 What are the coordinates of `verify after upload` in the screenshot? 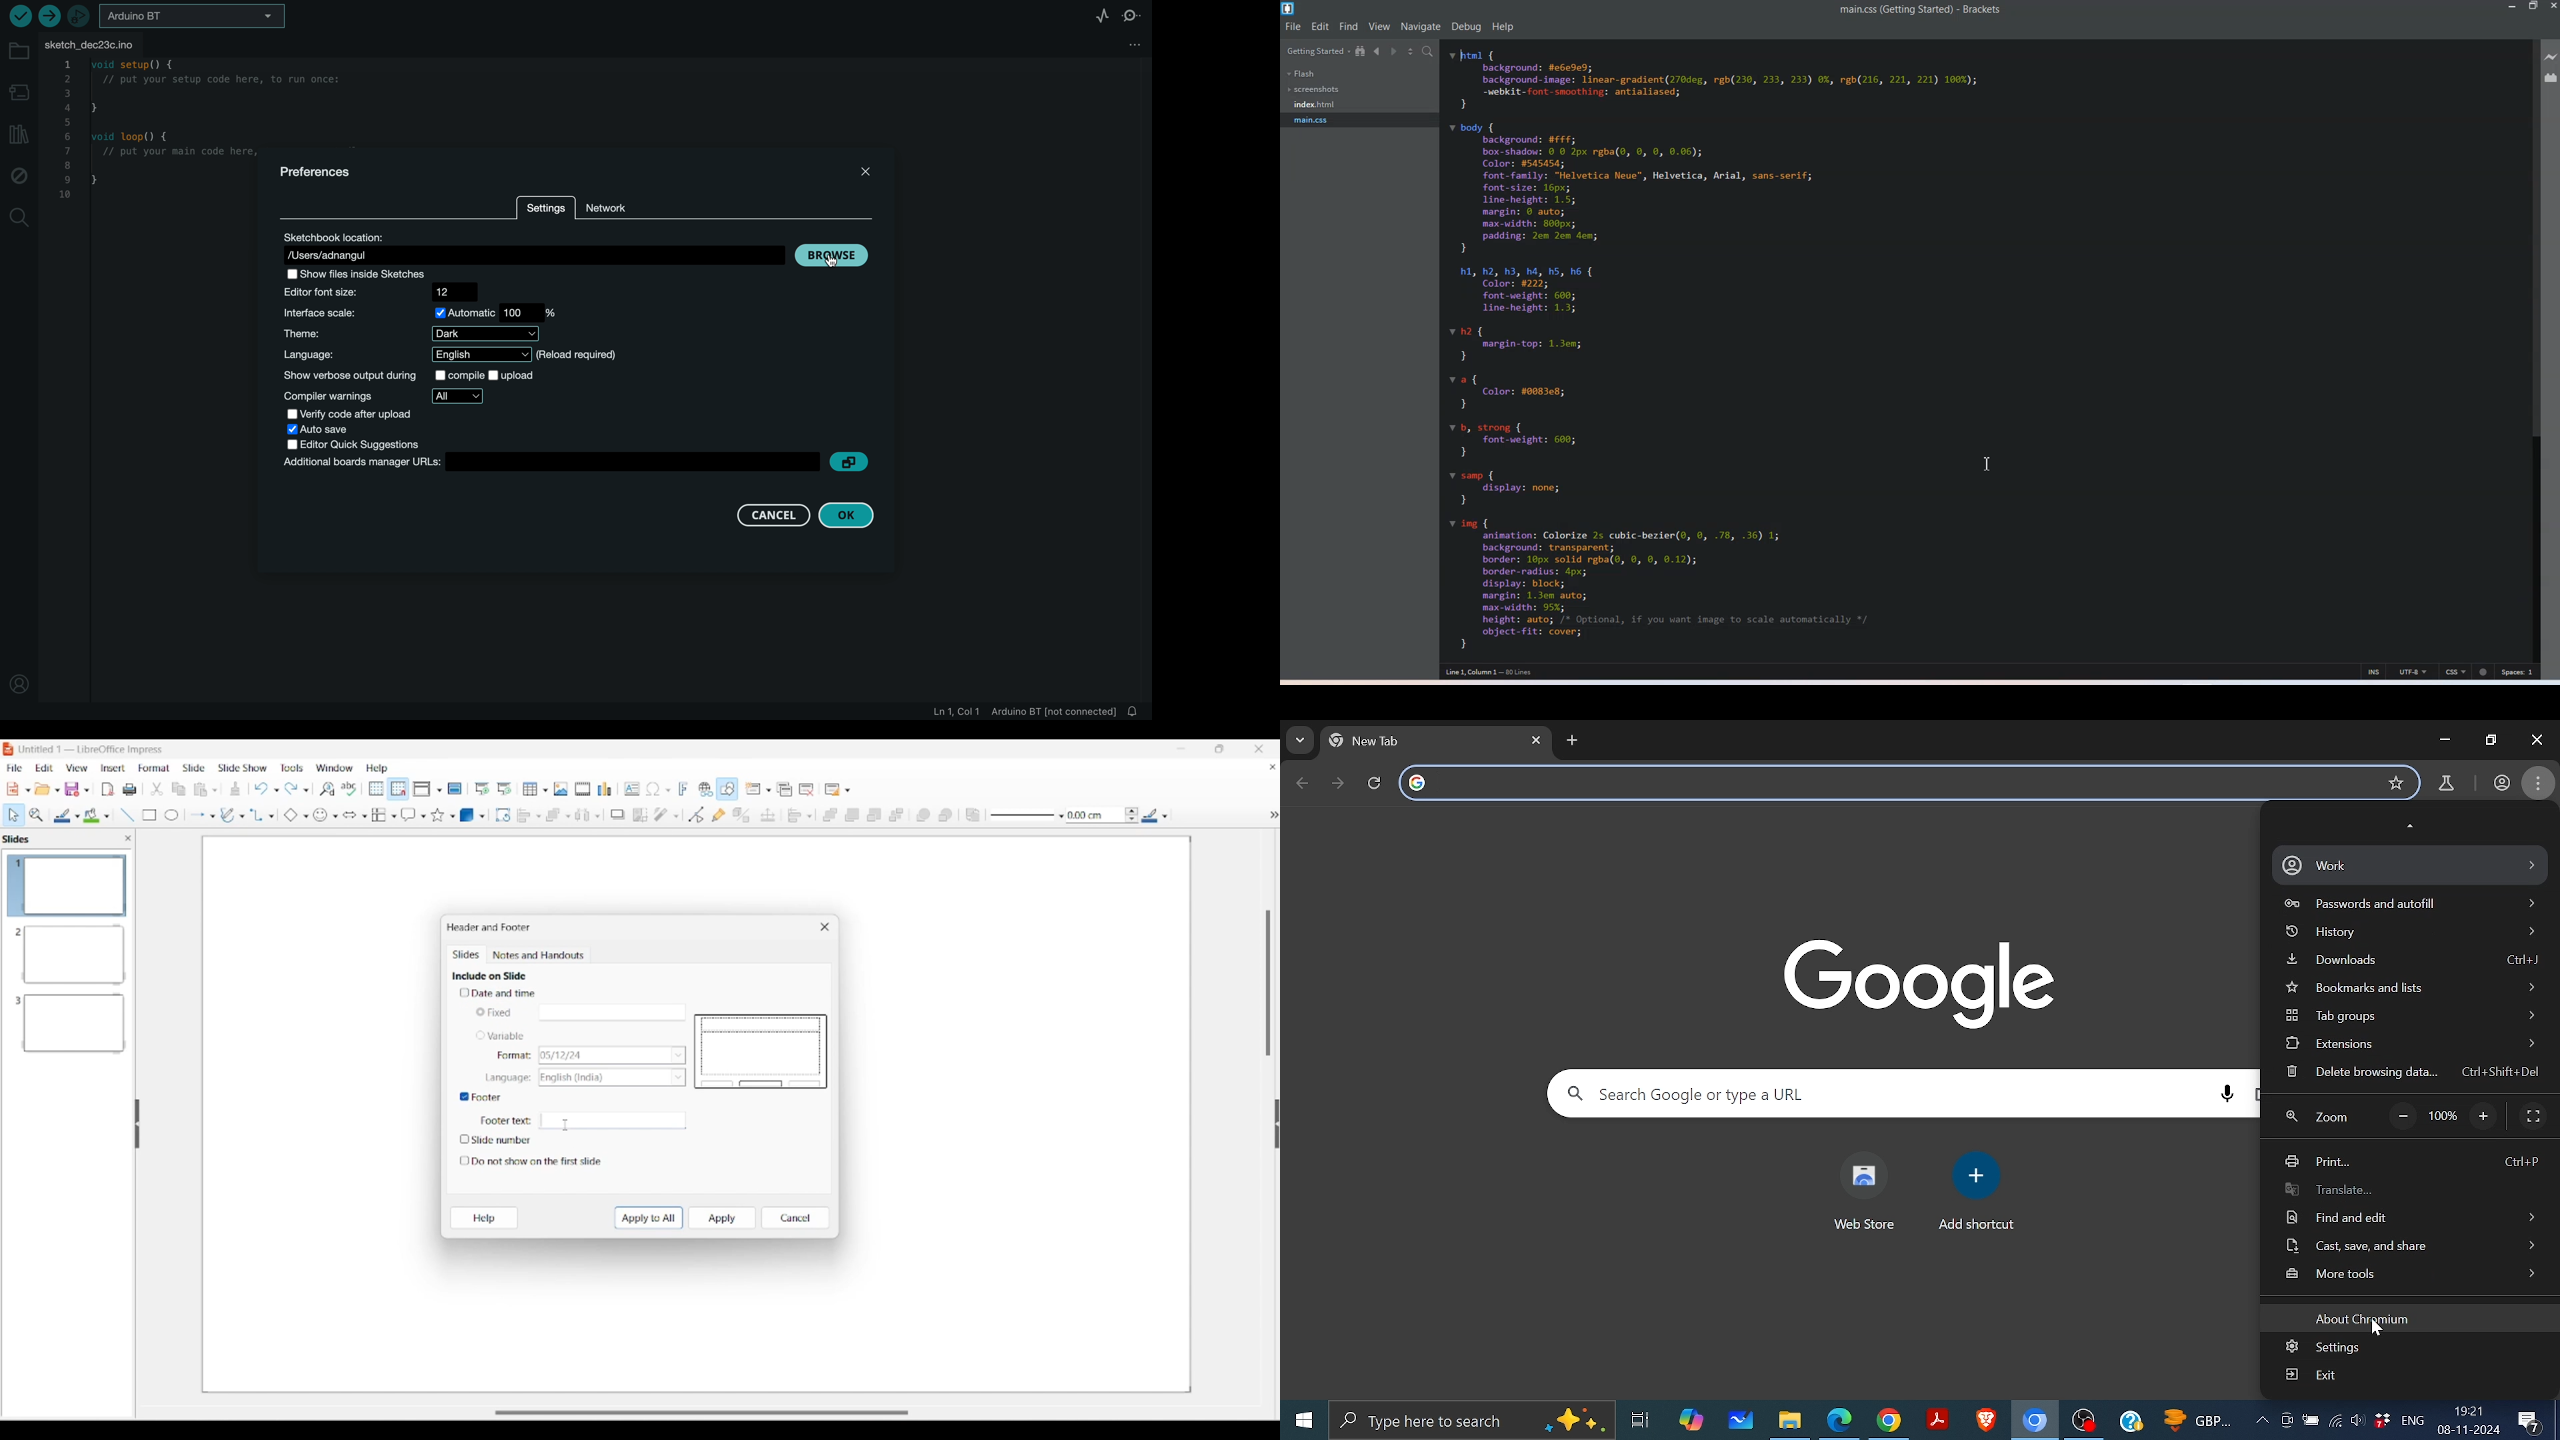 It's located at (357, 414).